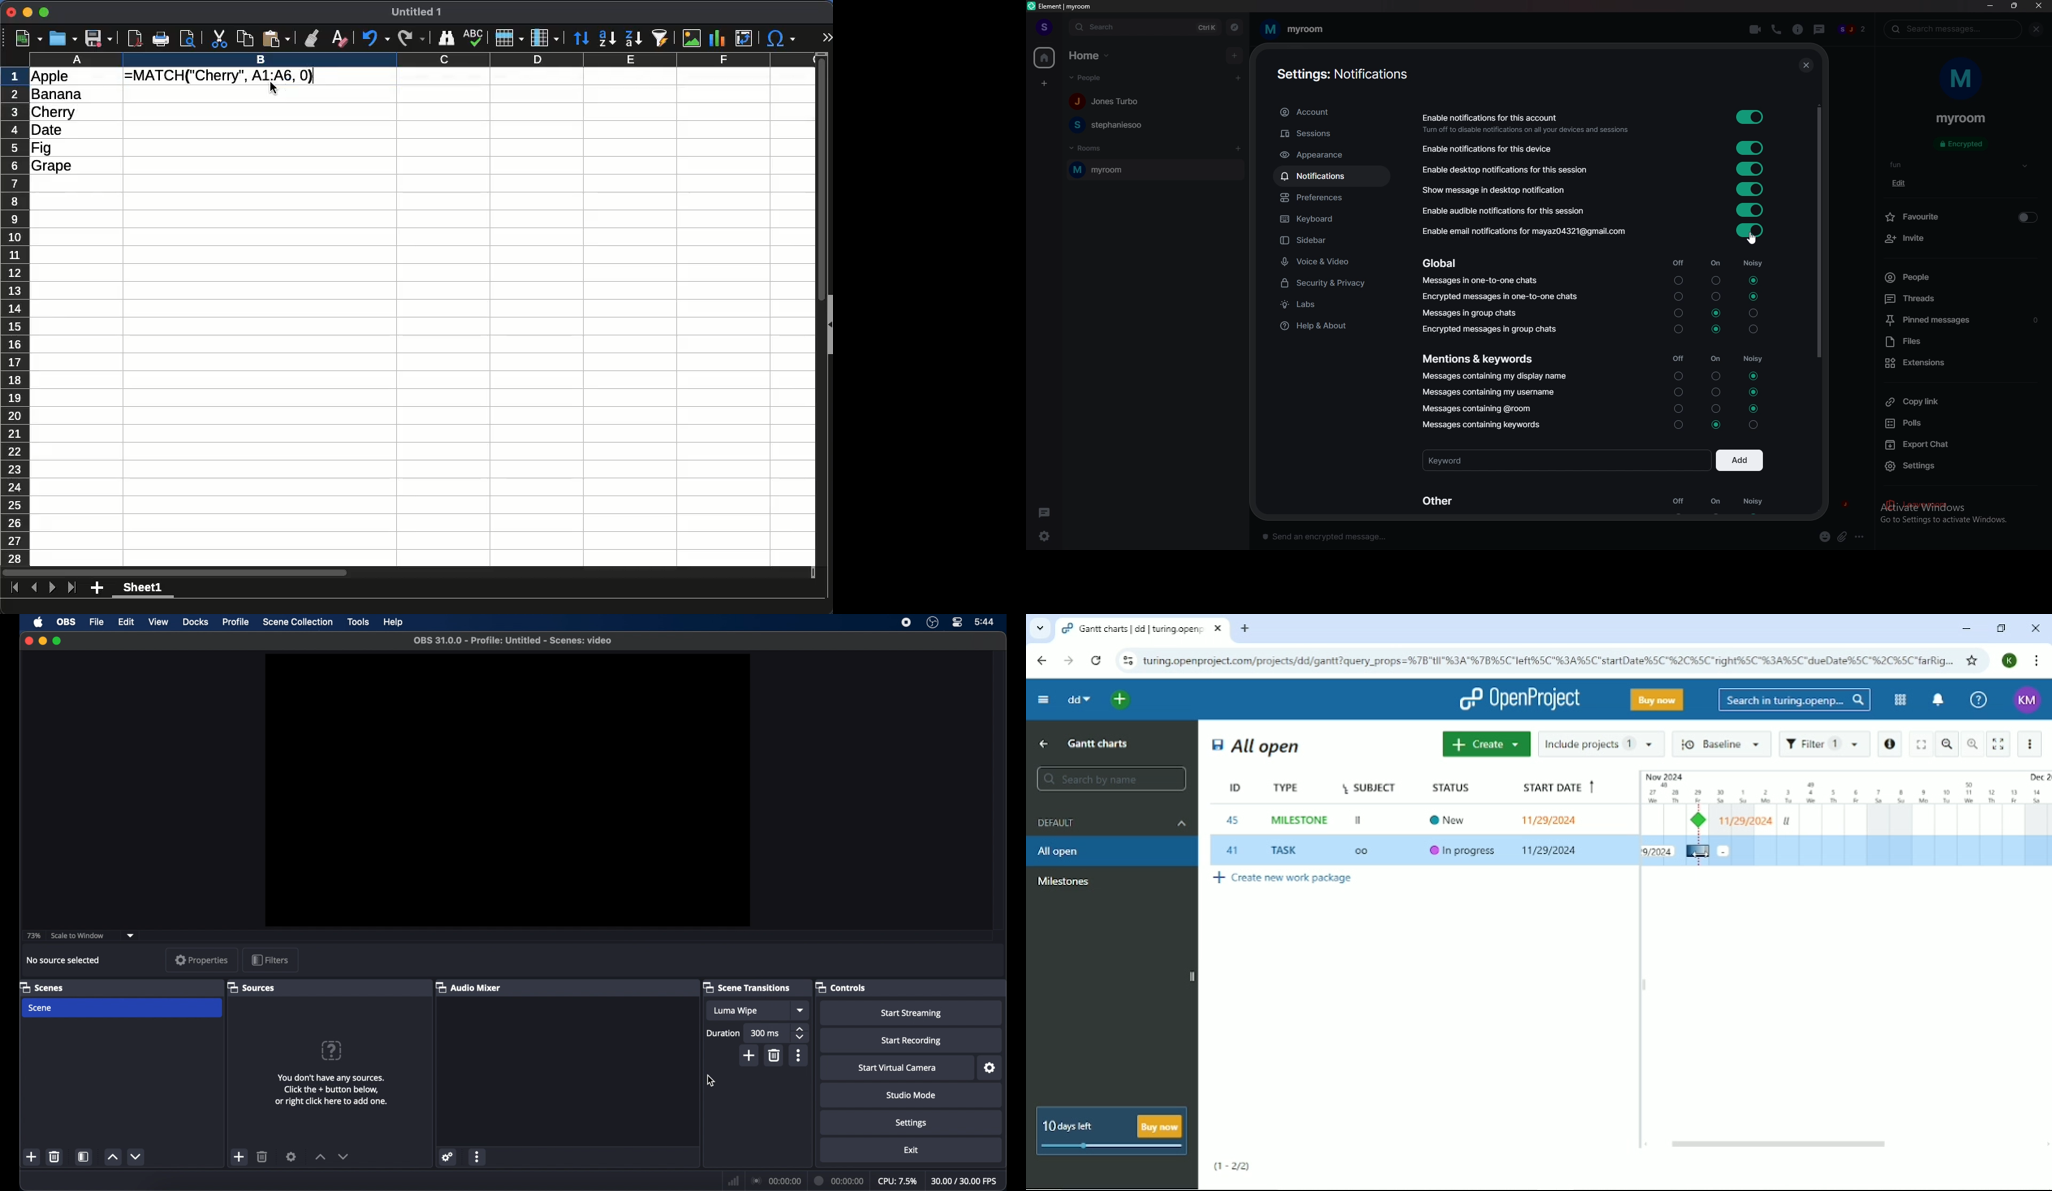  What do you see at coordinates (394, 621) in the screenshot?
I see `help` at bounding box center [394, 621].